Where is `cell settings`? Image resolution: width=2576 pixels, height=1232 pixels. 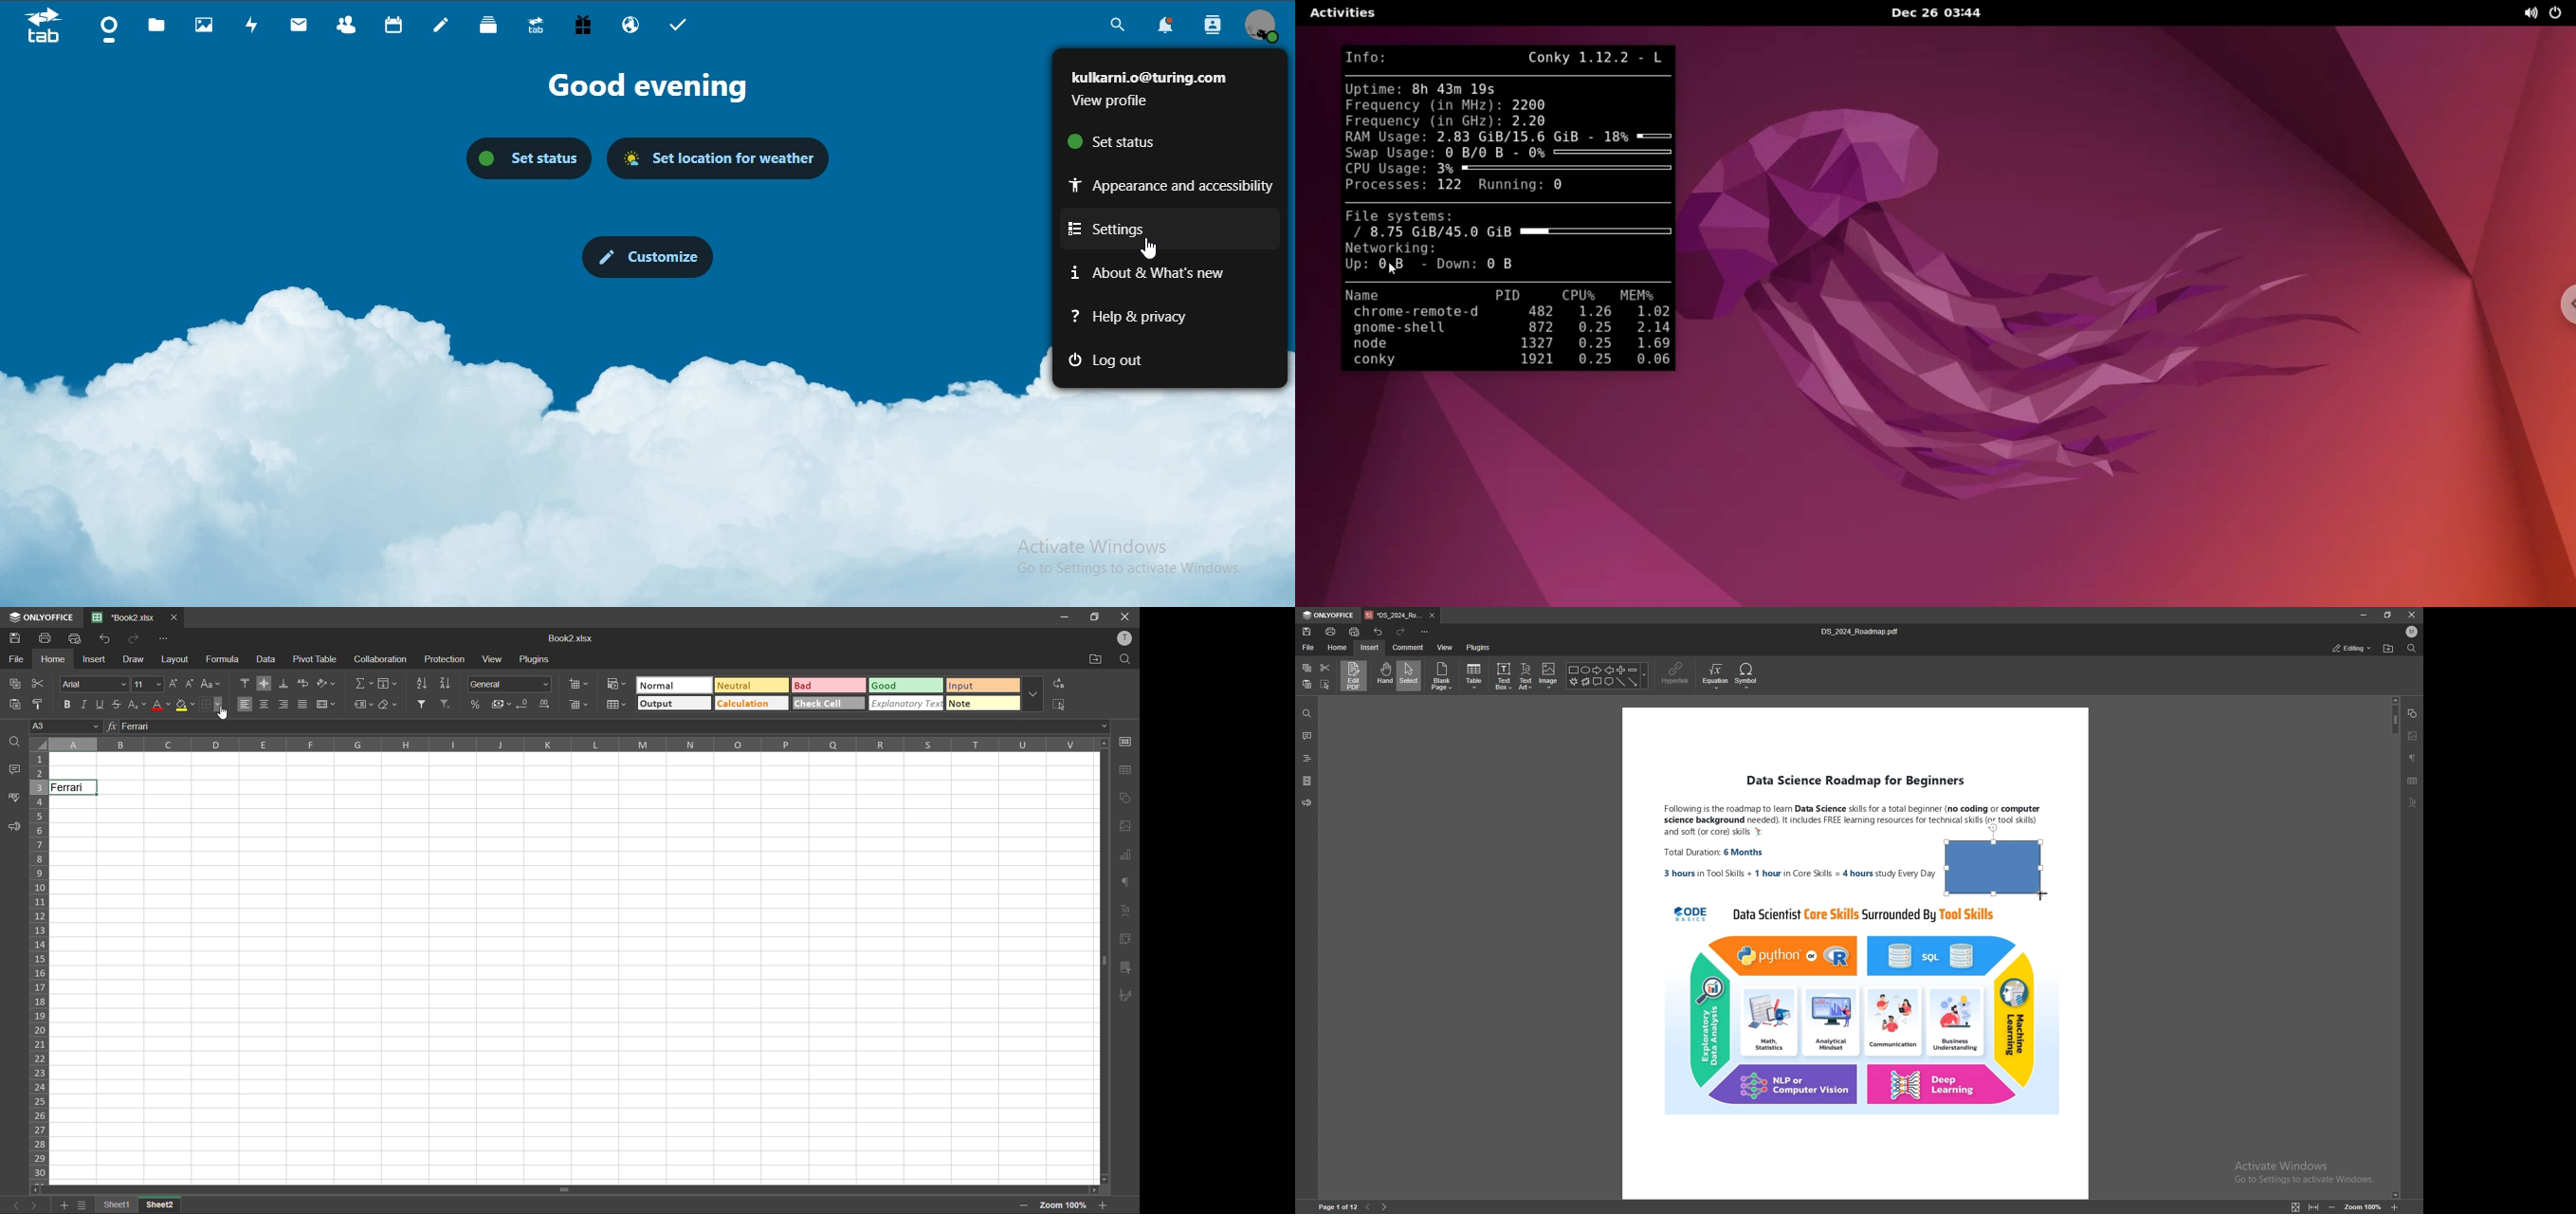 cell settings is located at coordinates (1125, 741).